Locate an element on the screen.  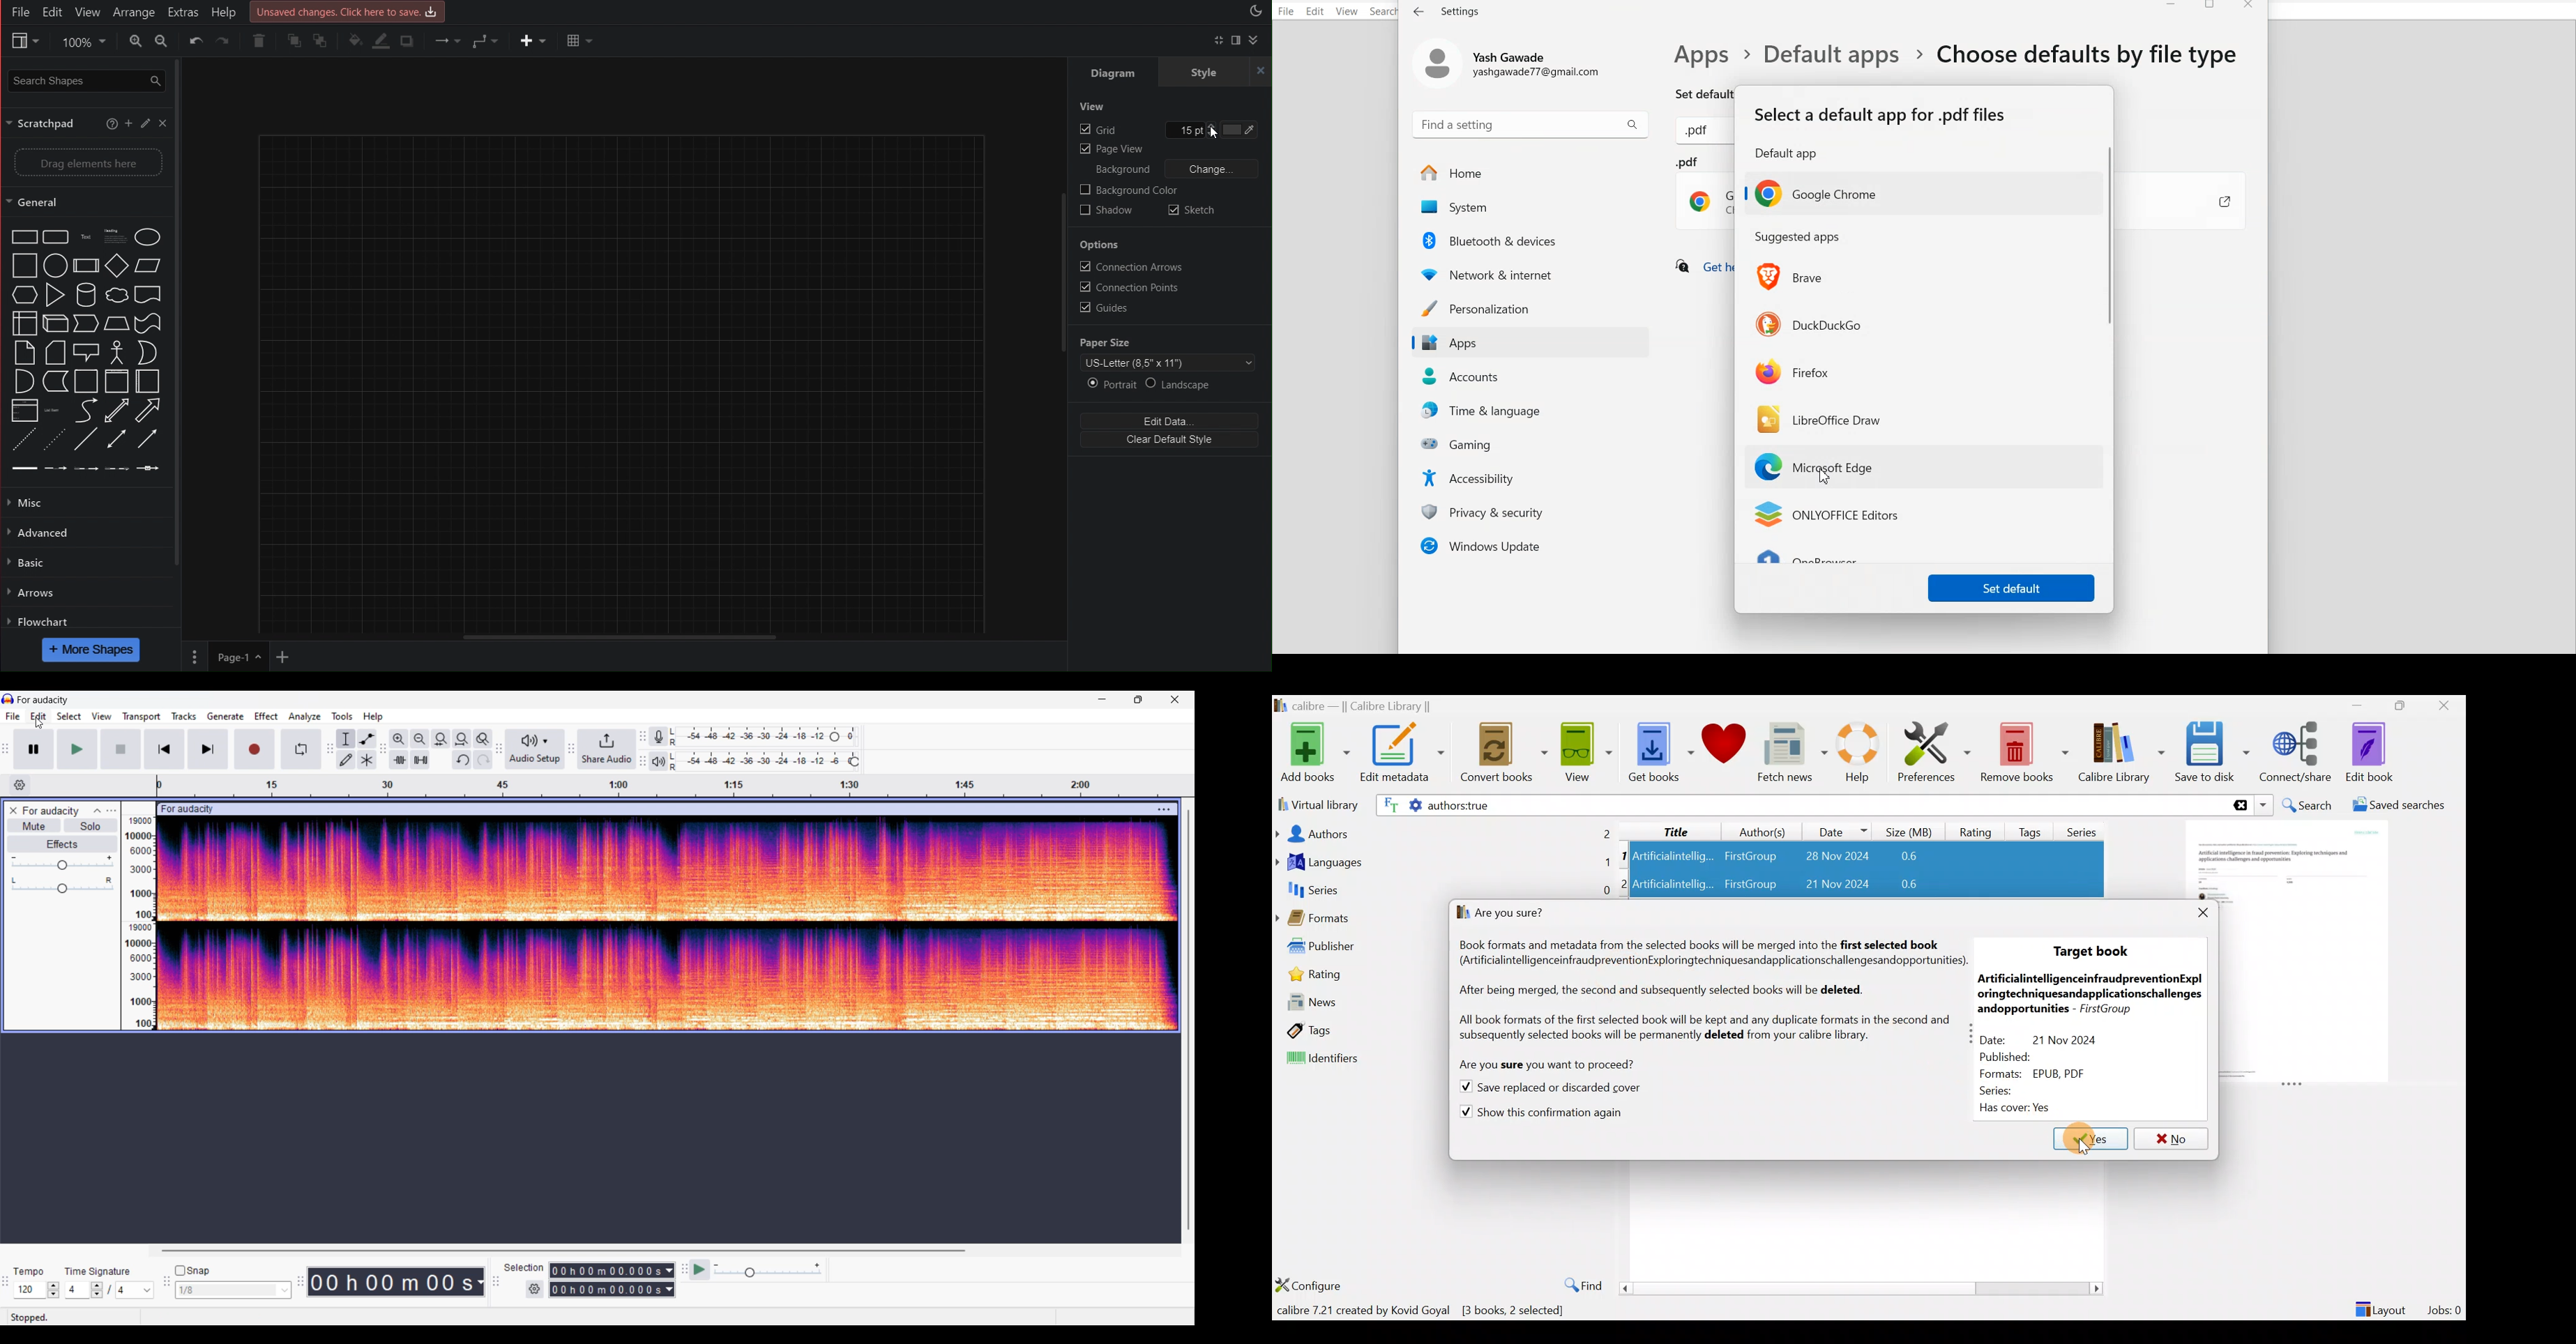
System is located at coordinates (1529, 208).